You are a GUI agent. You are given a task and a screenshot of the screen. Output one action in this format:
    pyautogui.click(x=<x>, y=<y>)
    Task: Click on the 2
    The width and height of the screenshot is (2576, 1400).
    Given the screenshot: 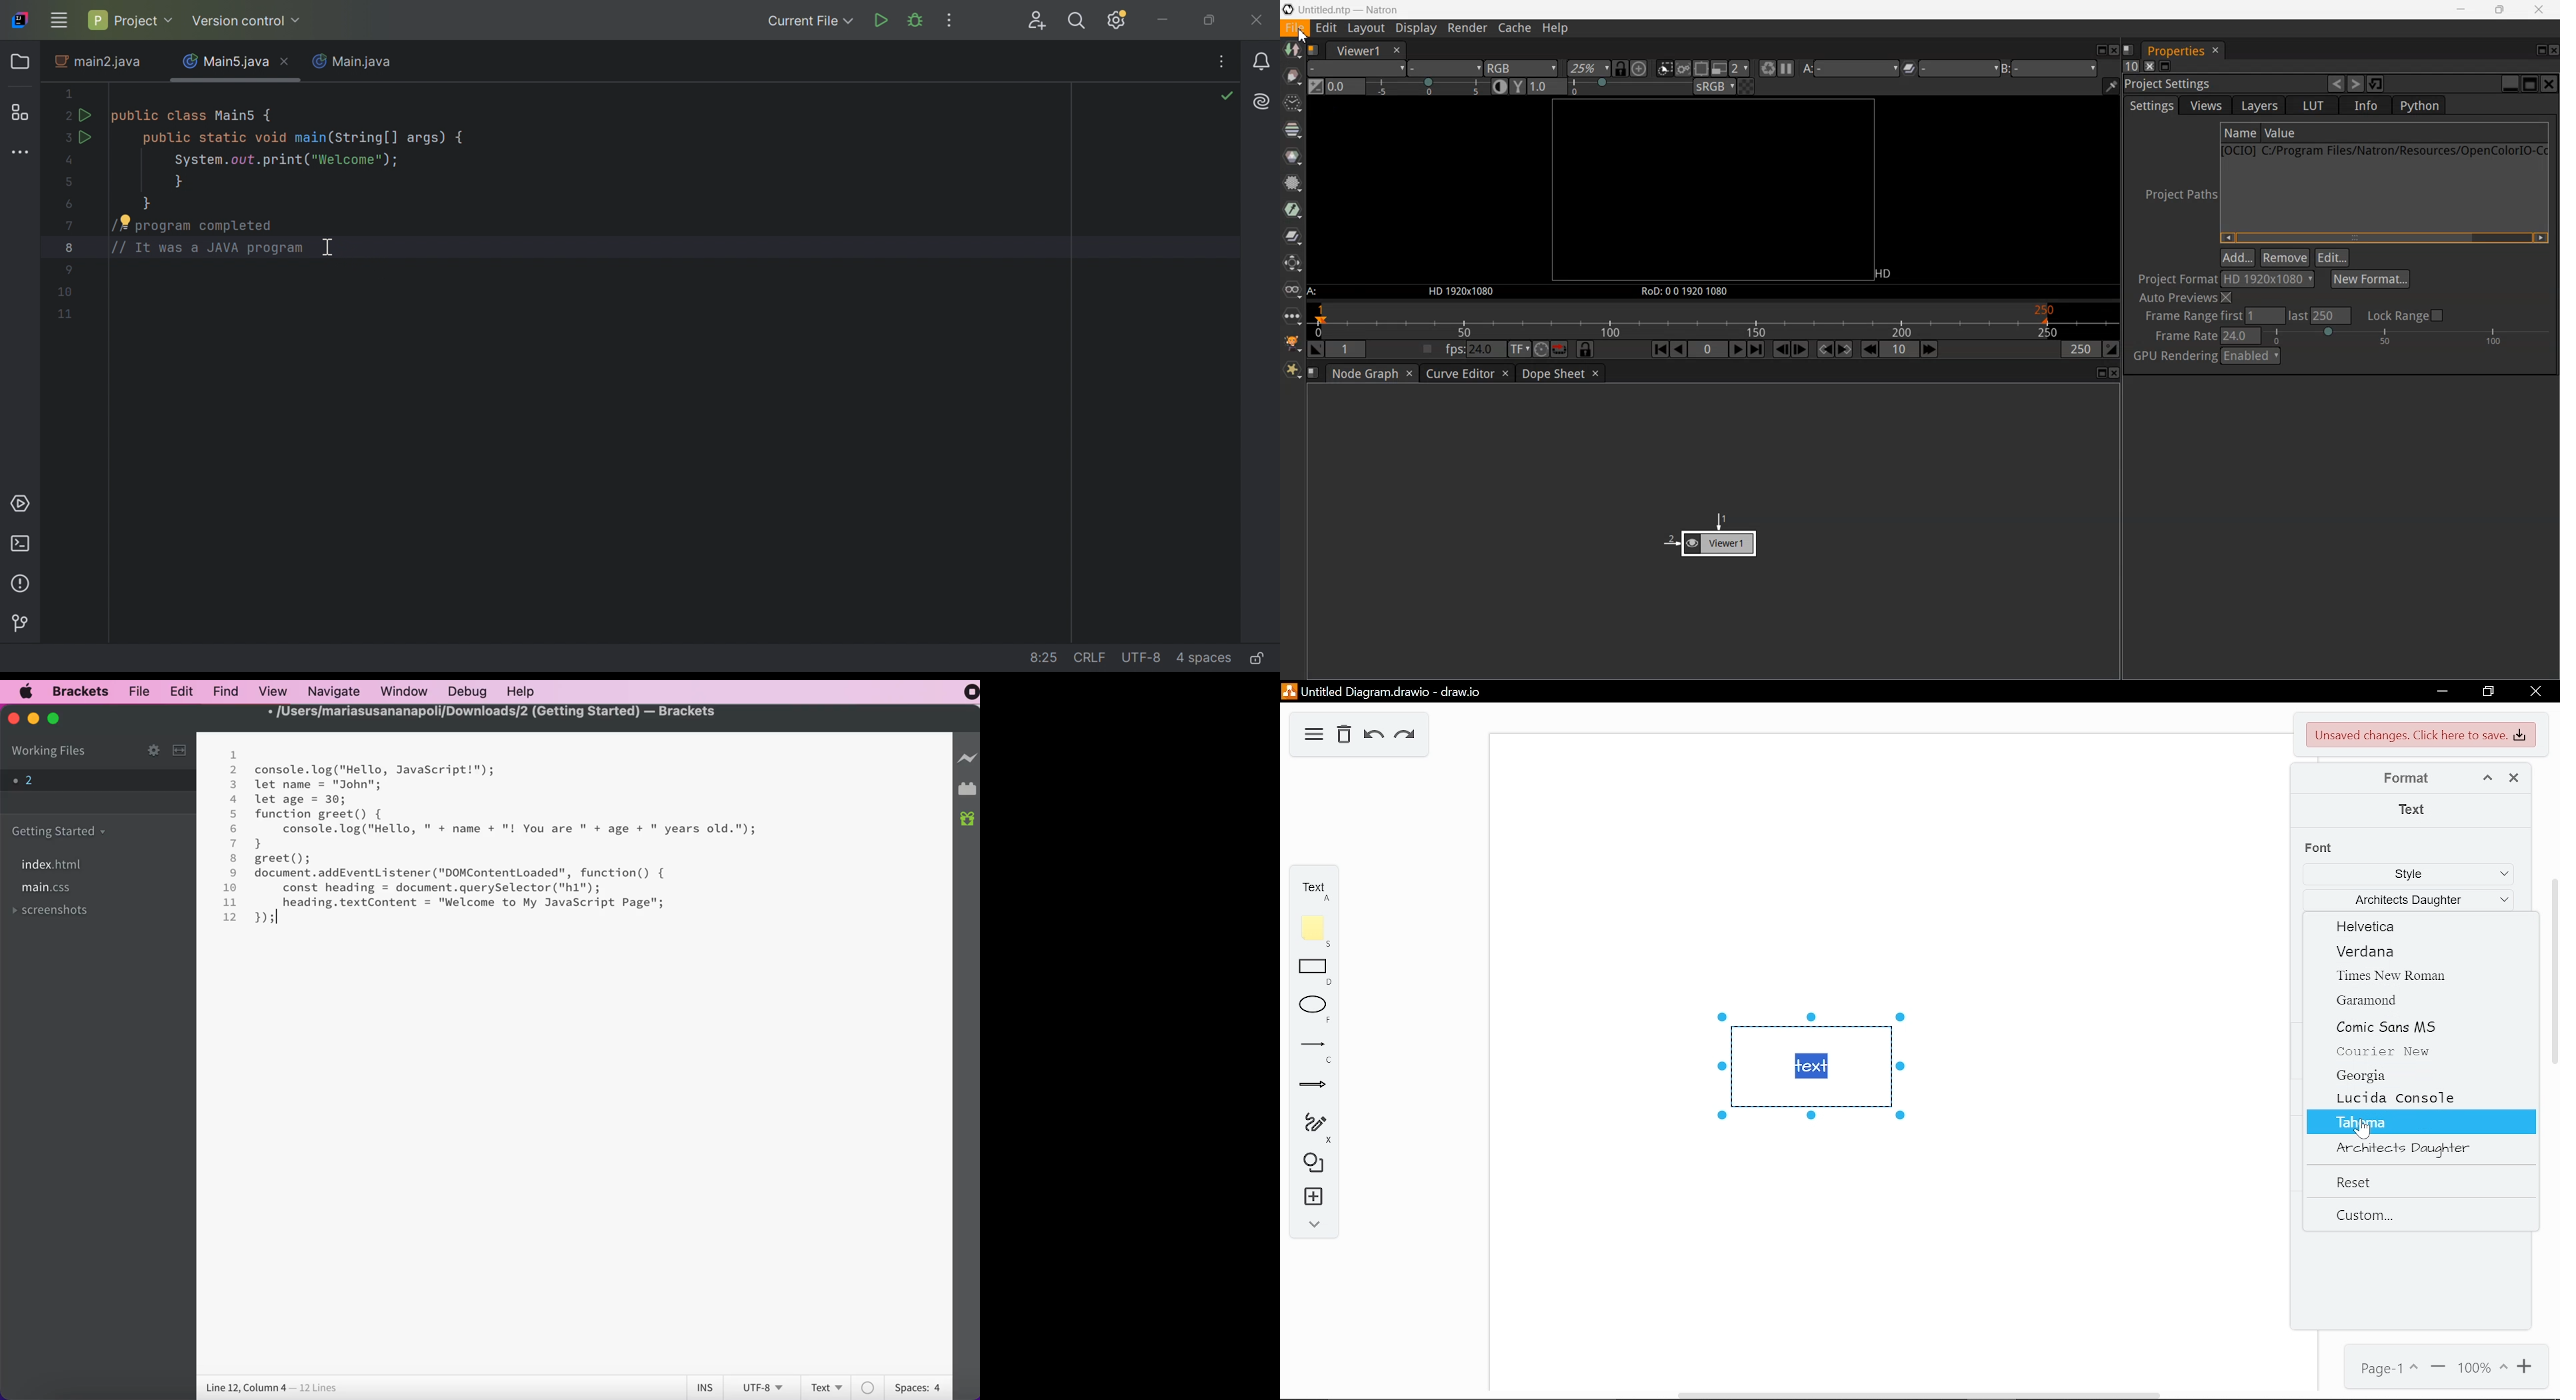 What is the action you would take?
    pyautogui.click(x=234, y=770)
    